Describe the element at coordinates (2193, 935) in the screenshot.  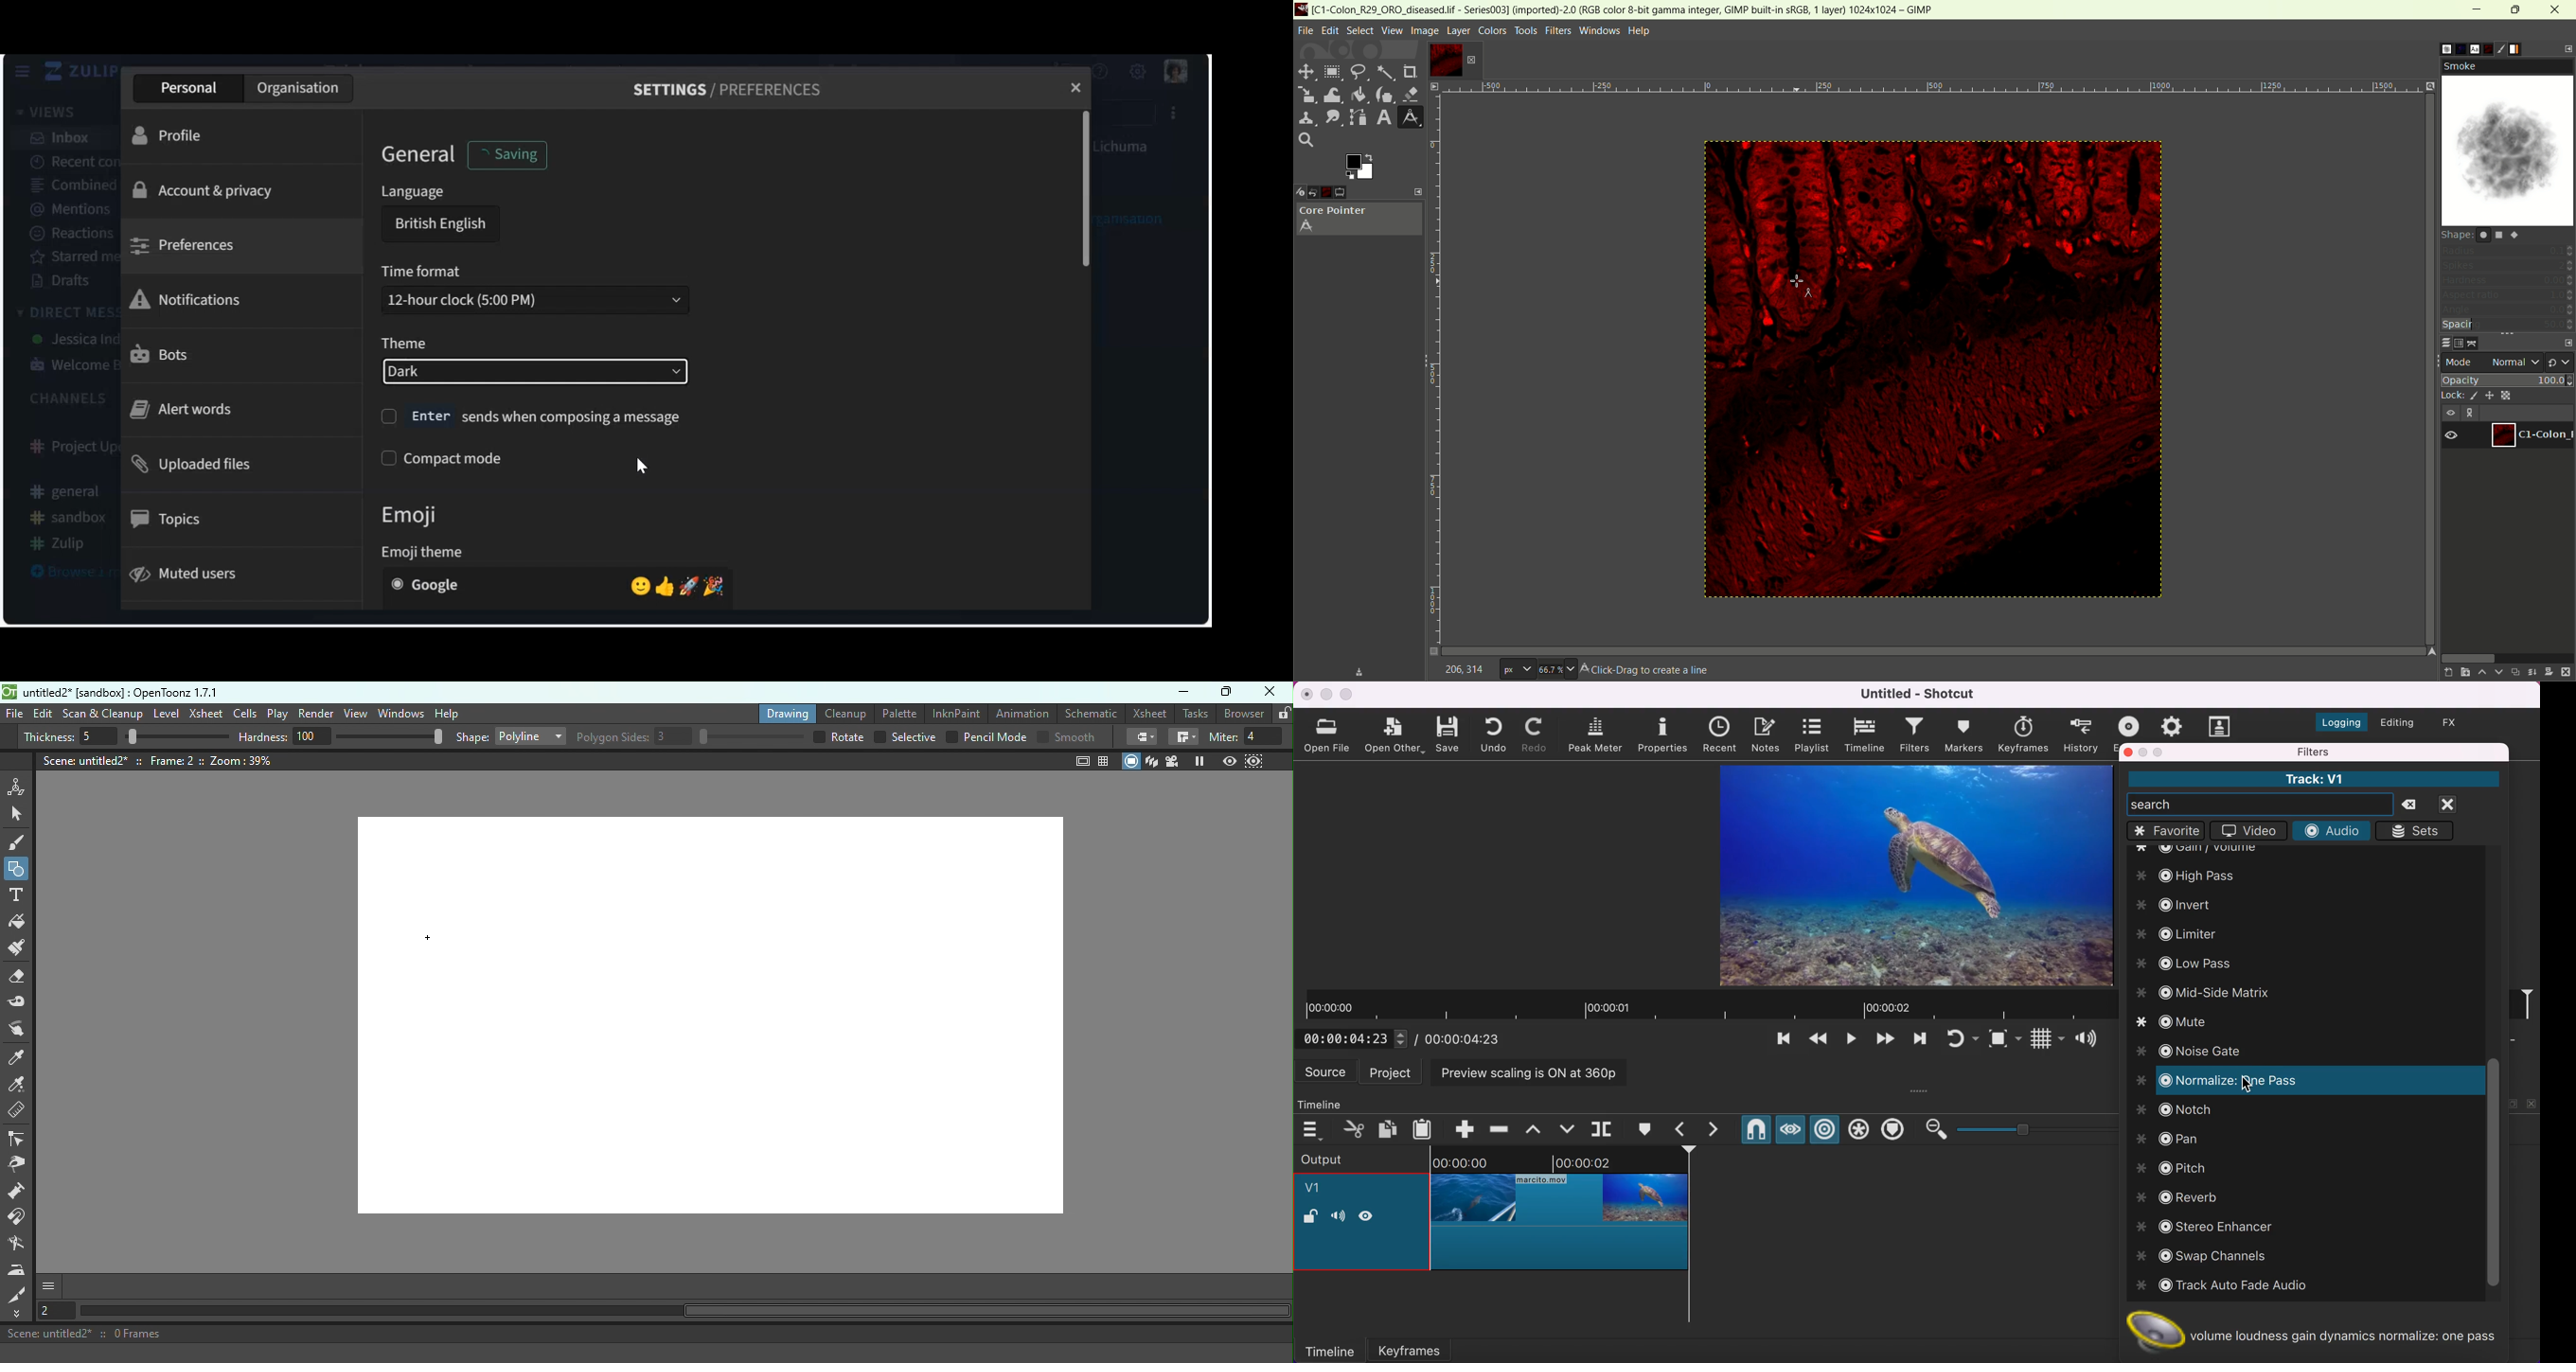
I see `limiter` at that location.